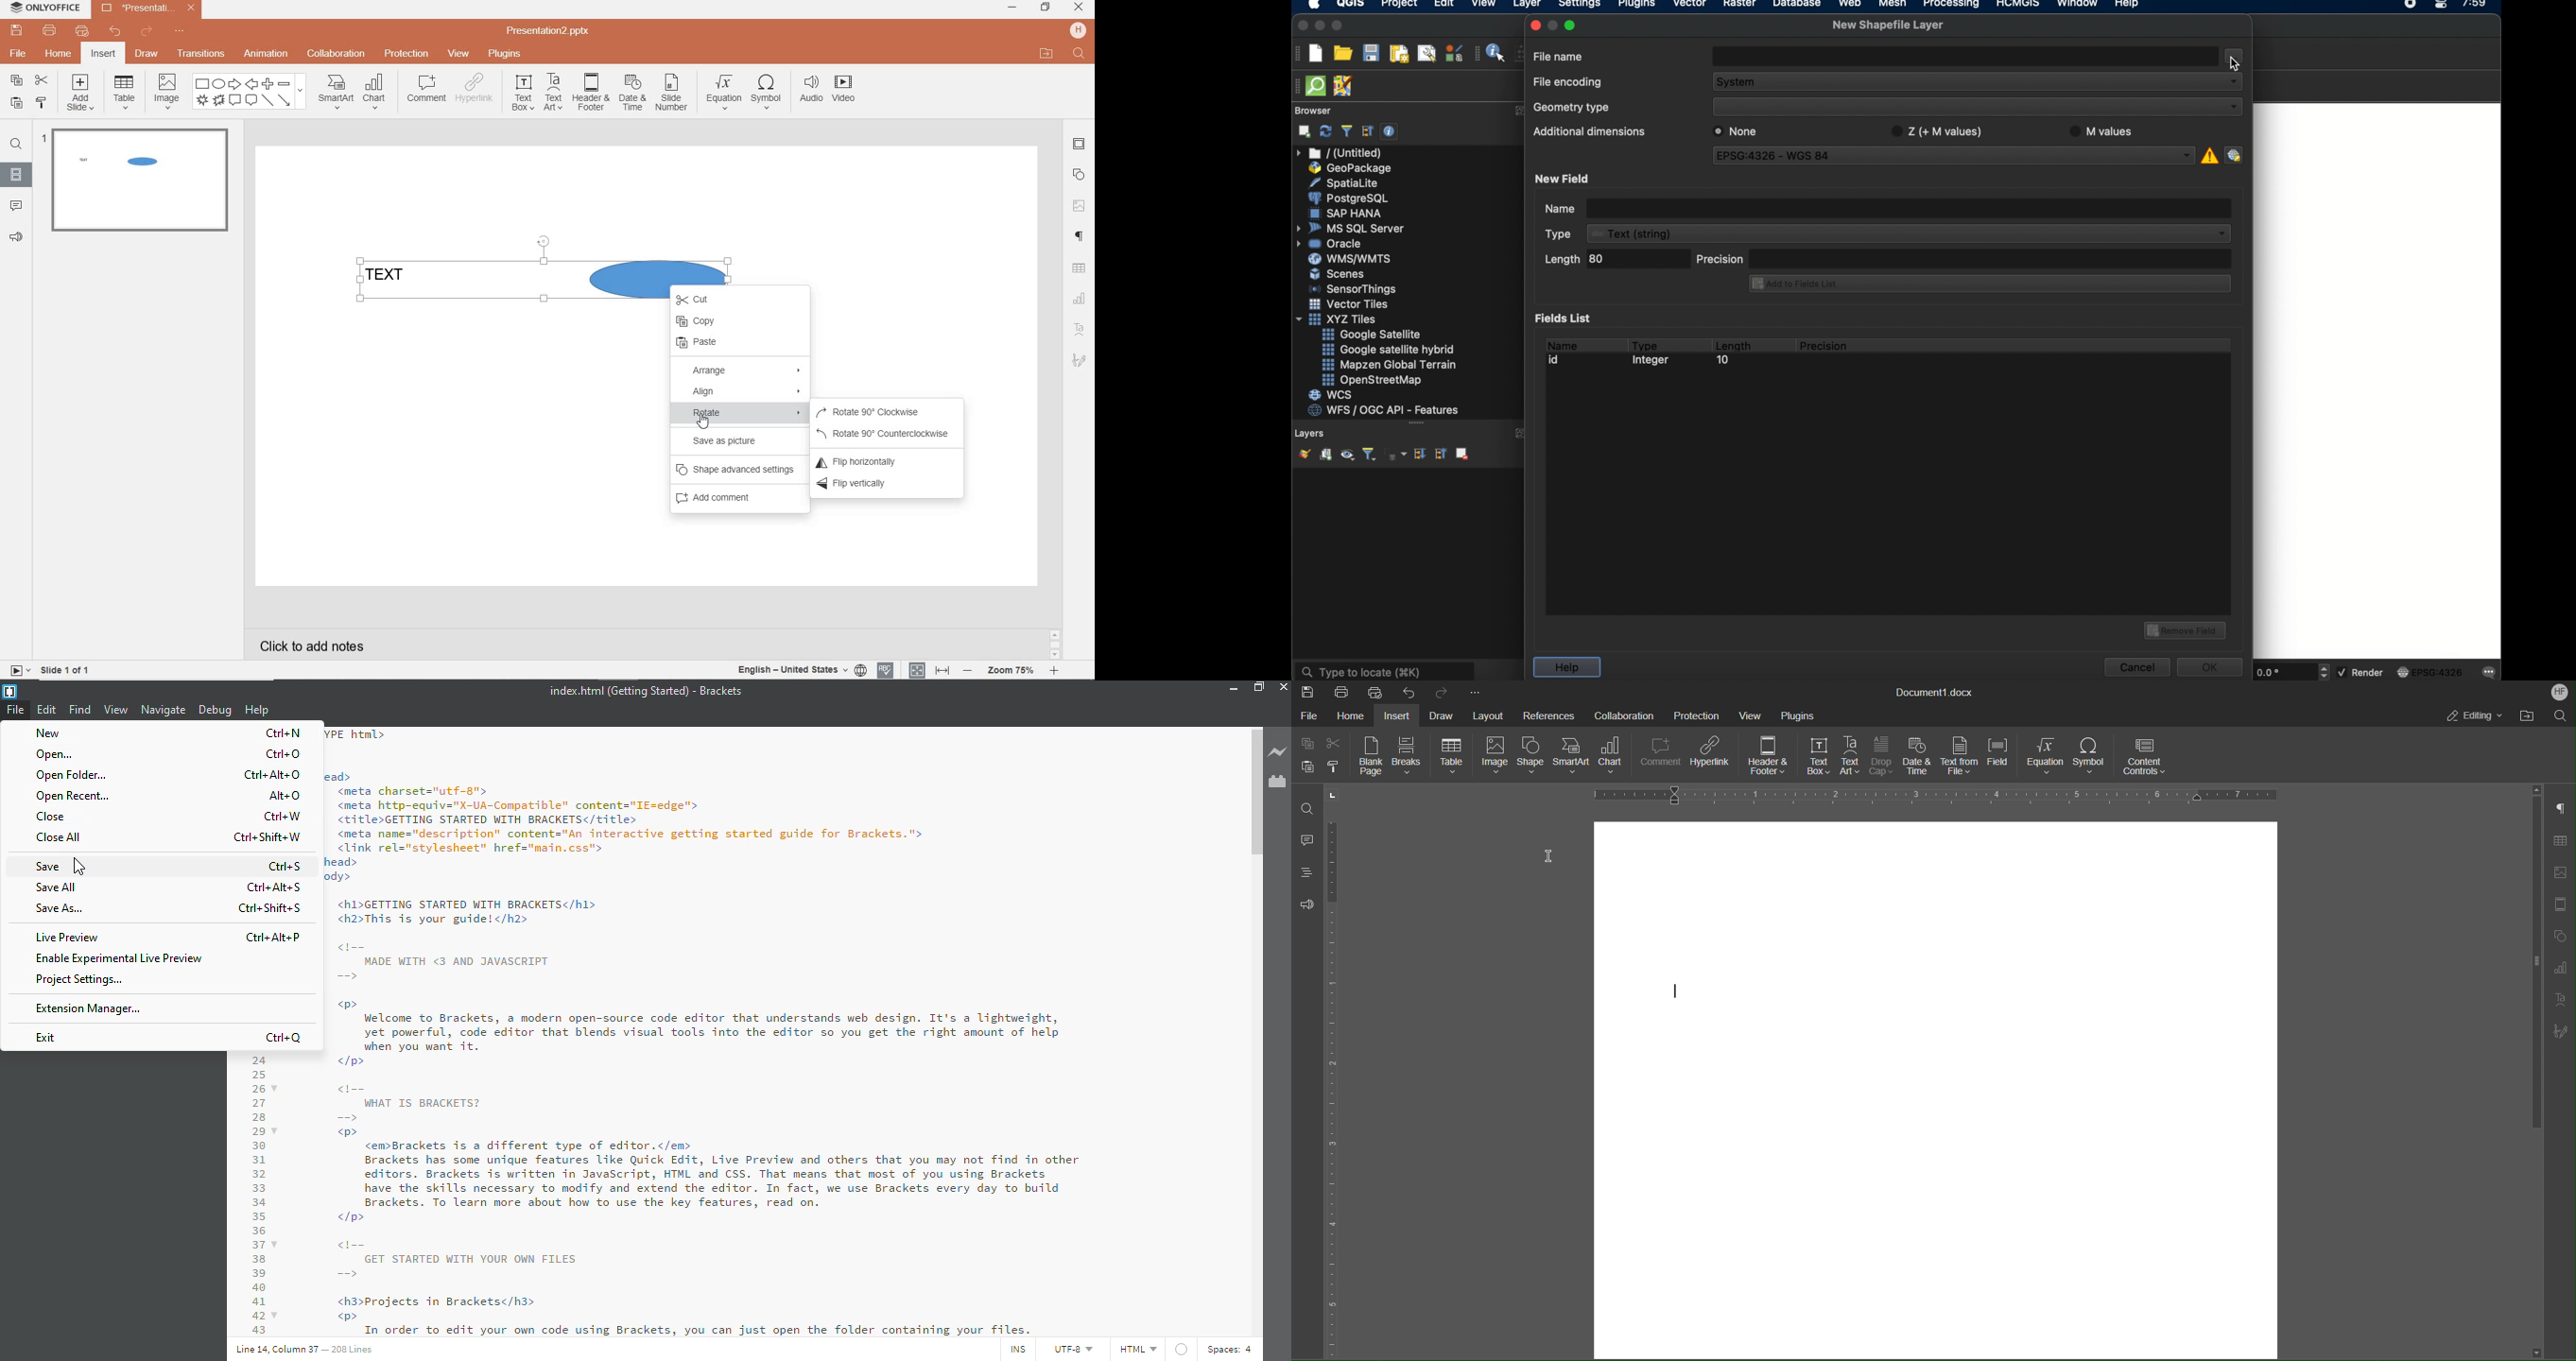 Image resolution: width=2576 pixels, height=1372 pixels. I want to click on ctrl+s, so click(286, 866).